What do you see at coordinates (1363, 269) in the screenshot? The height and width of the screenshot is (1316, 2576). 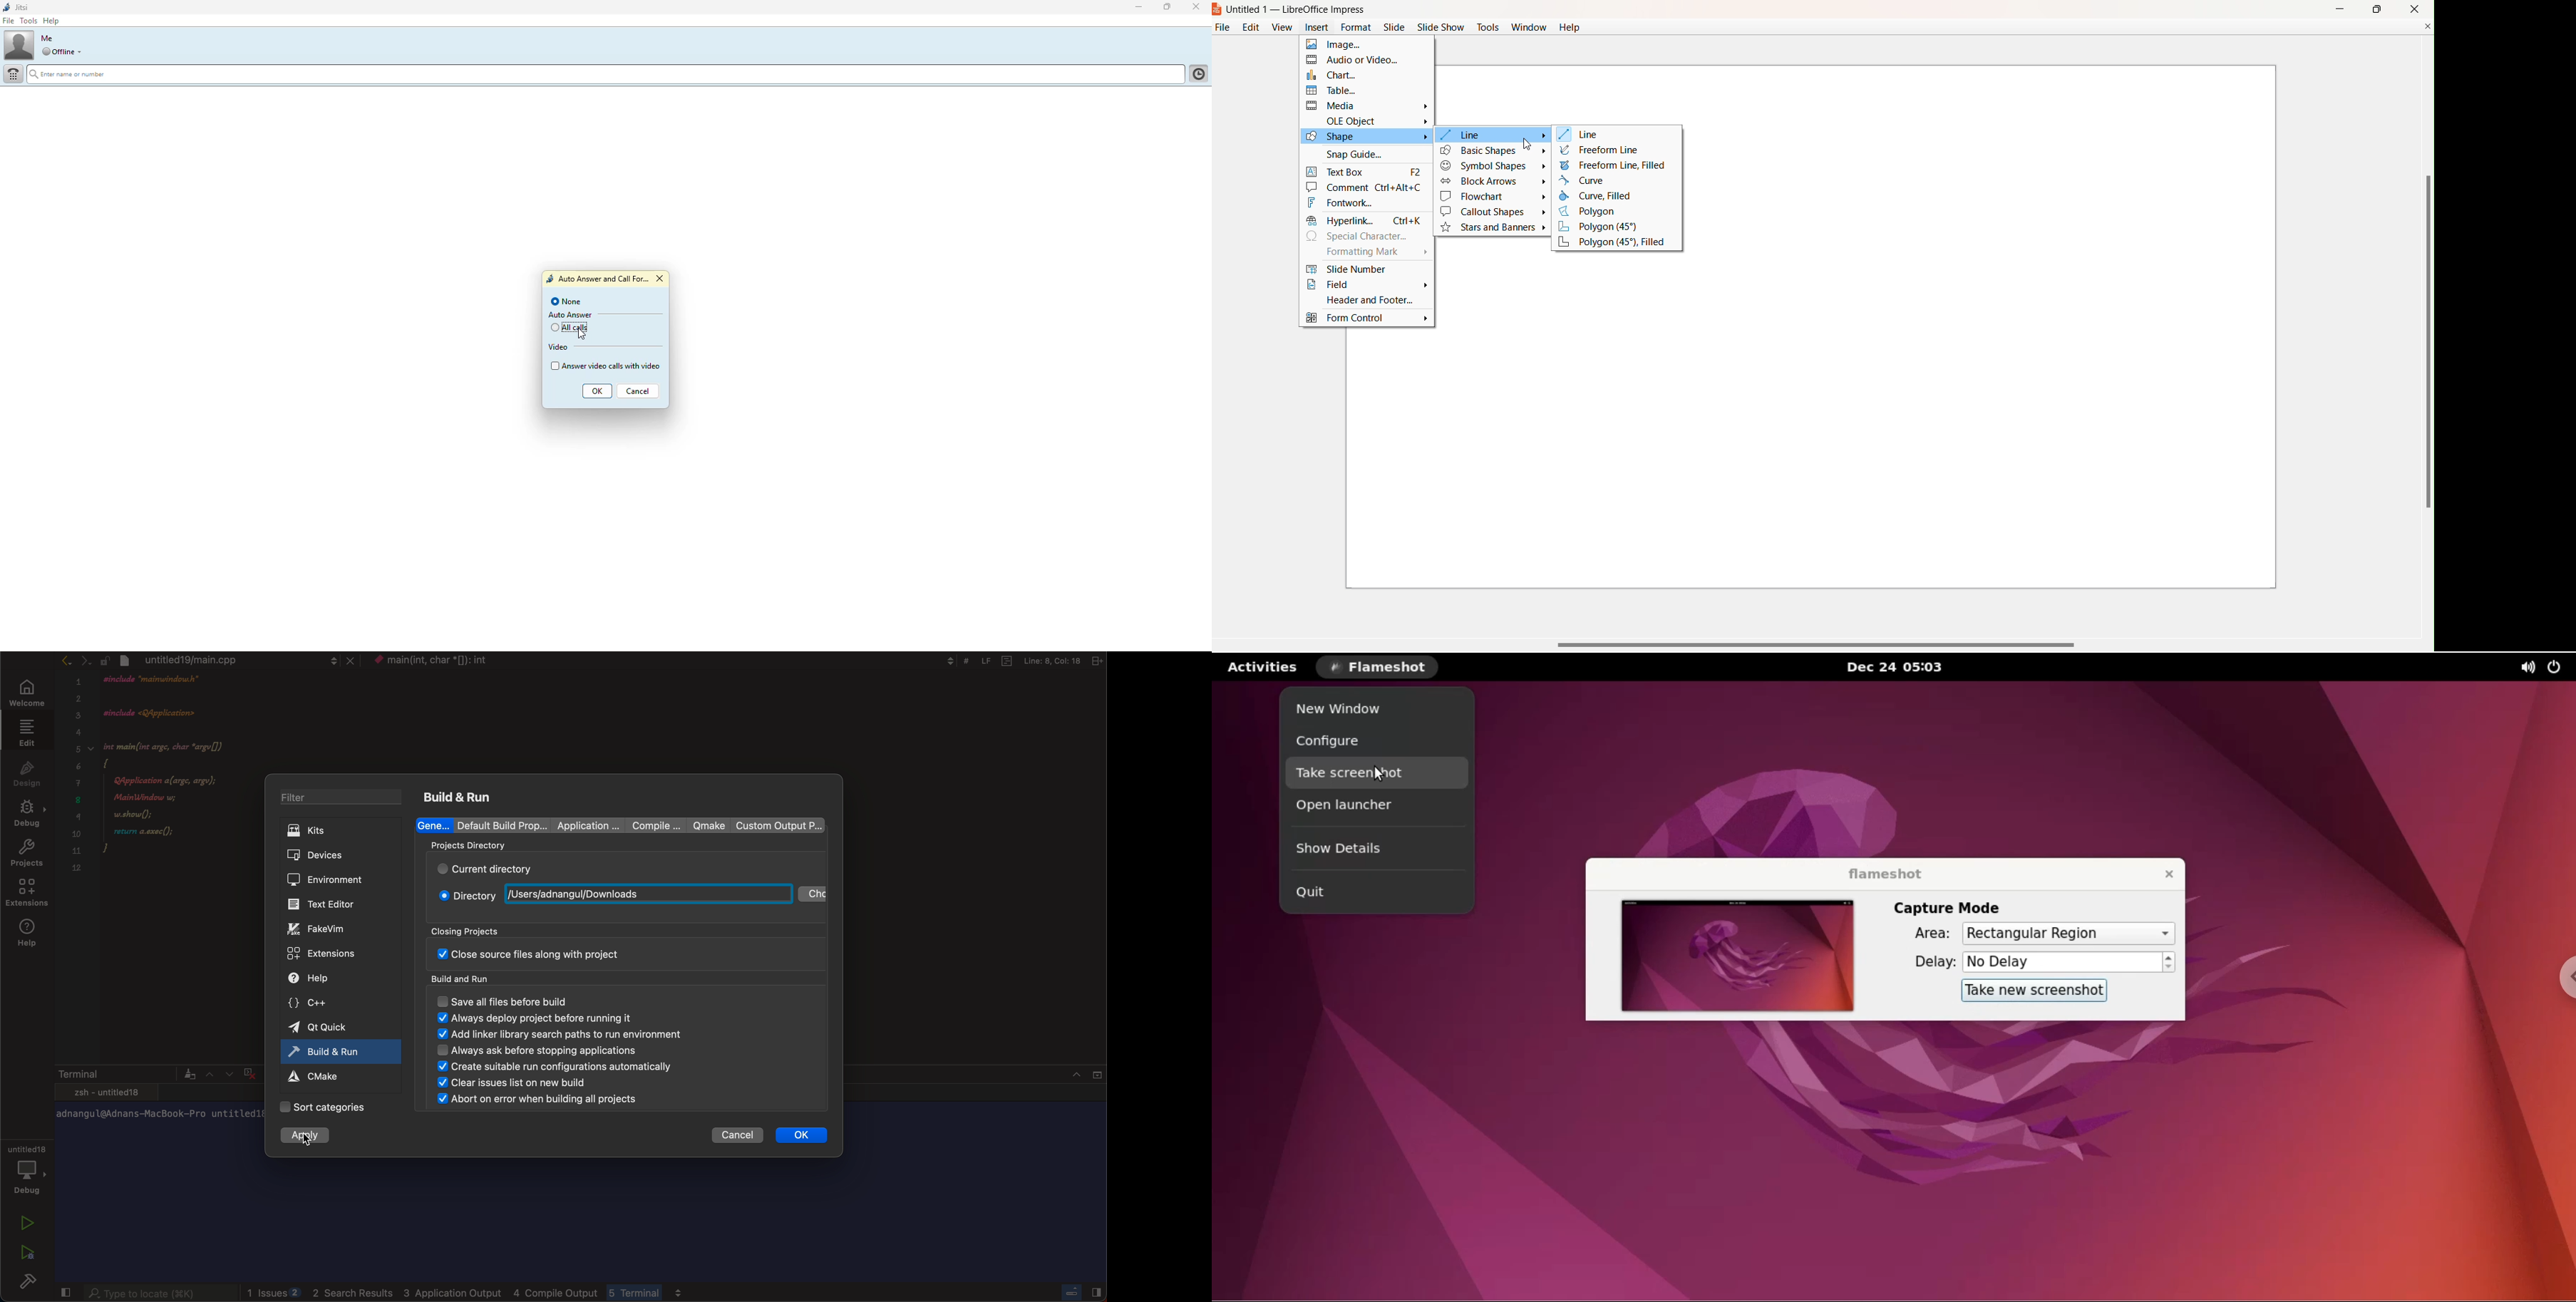 I see `Slide Number` at bounding box center [1363, 269].